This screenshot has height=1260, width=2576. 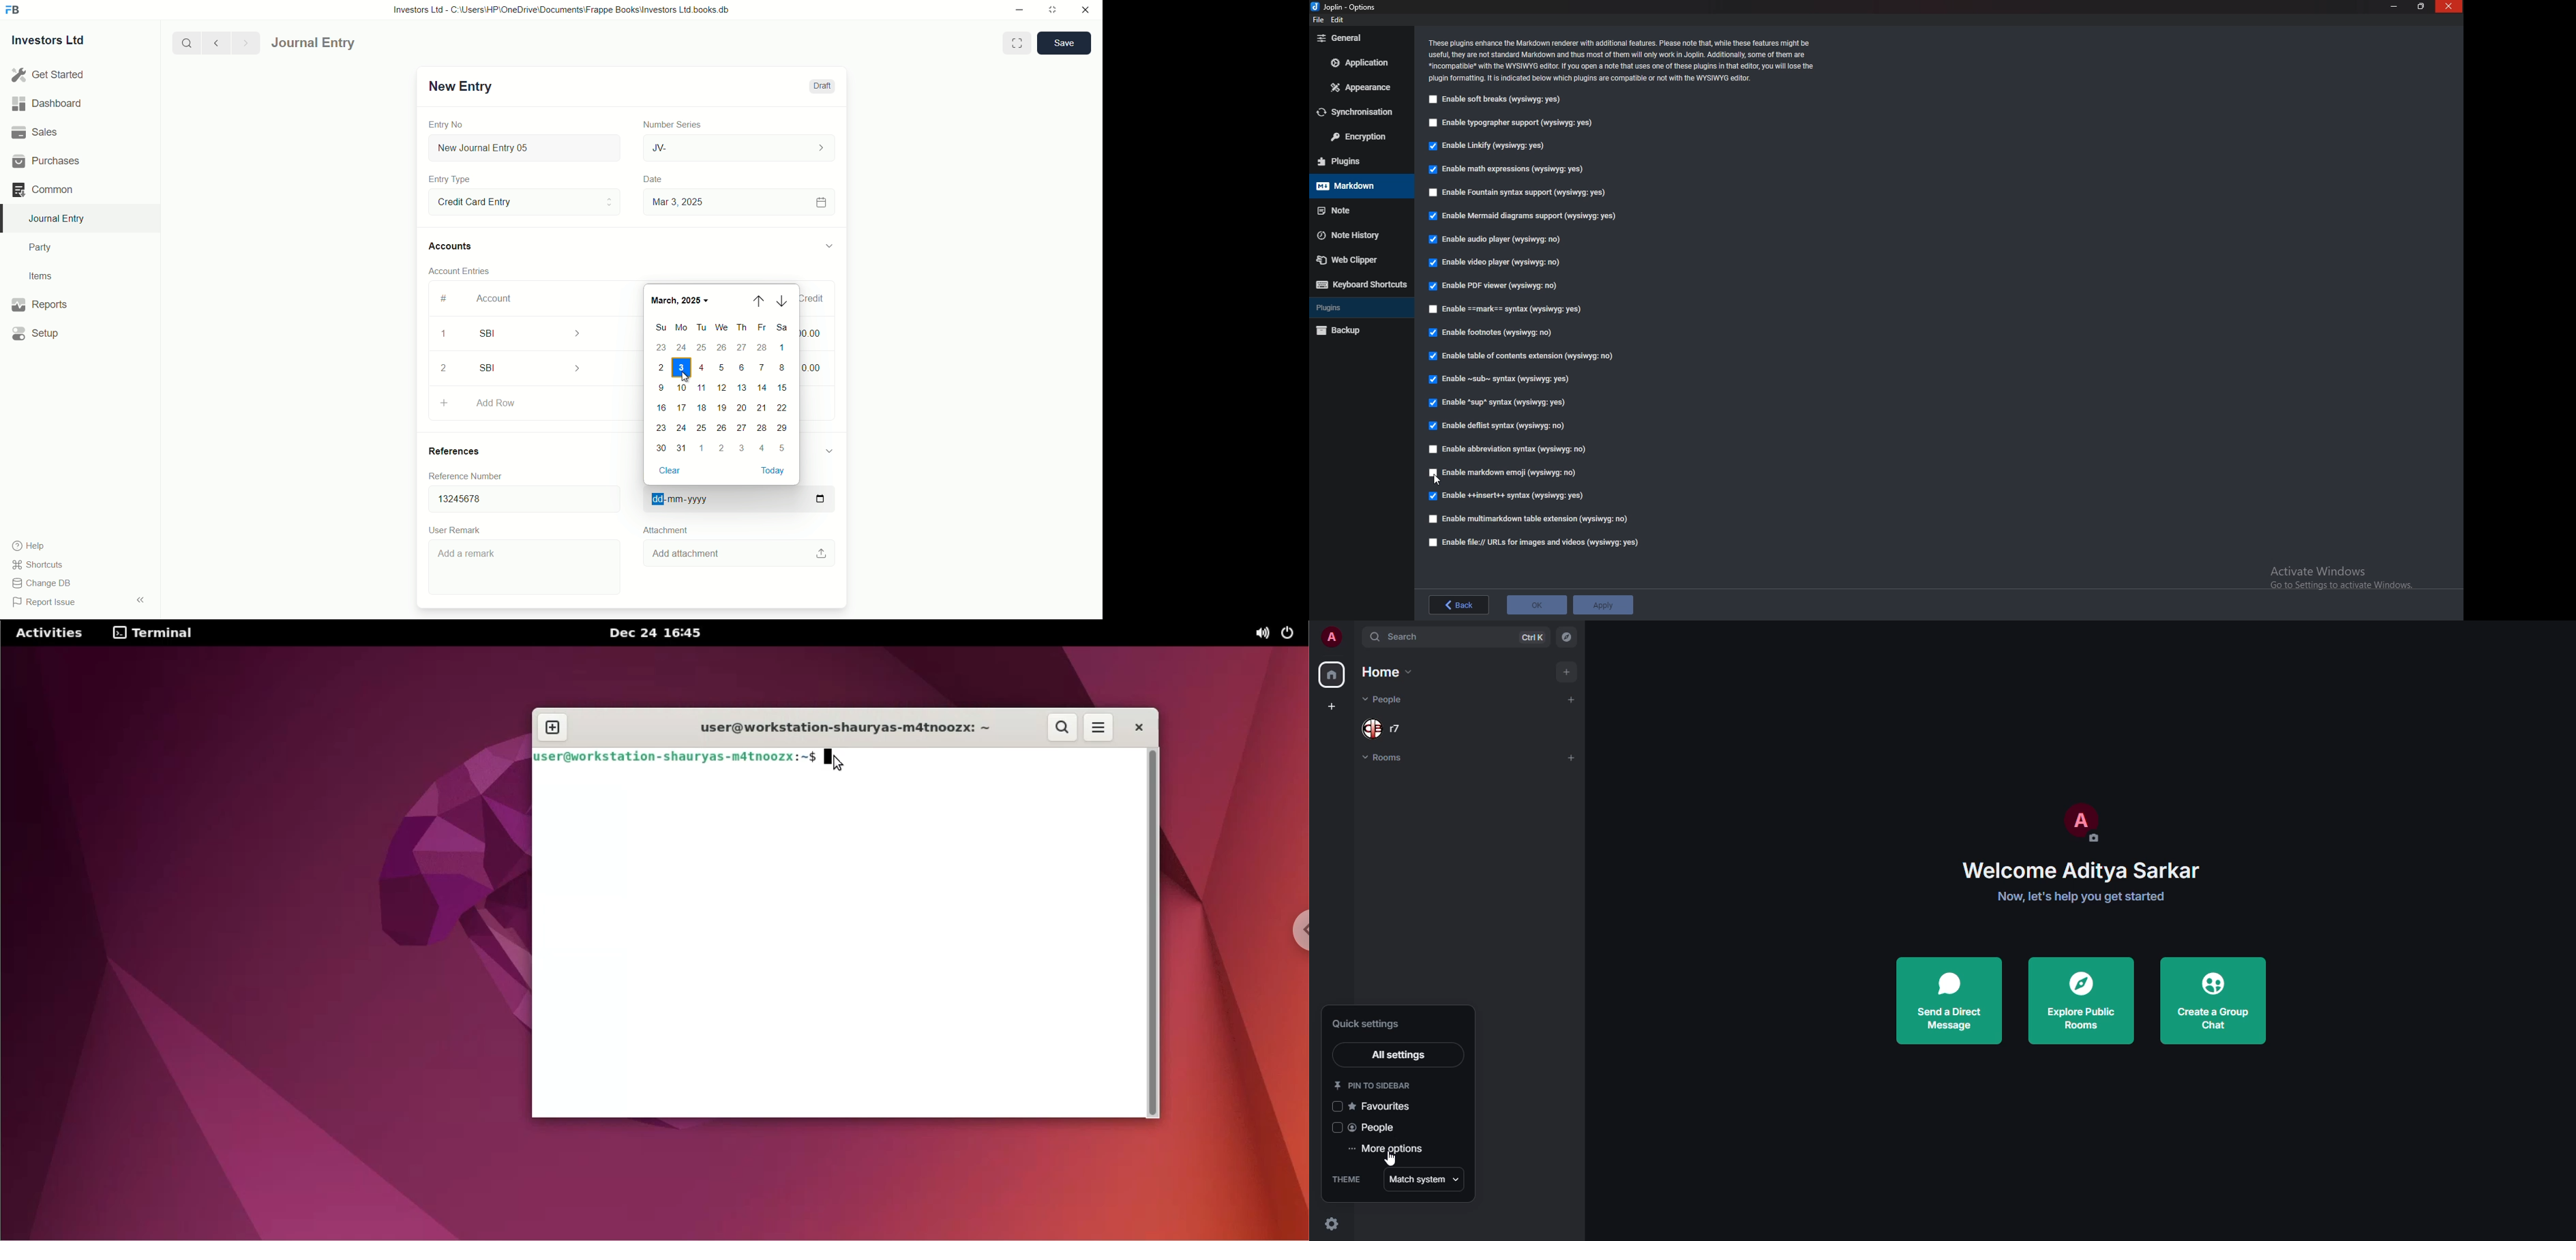 What do you see at coordinates (774, 471) in the screenshot?
I see `Today` at bounding box center [774, 471].